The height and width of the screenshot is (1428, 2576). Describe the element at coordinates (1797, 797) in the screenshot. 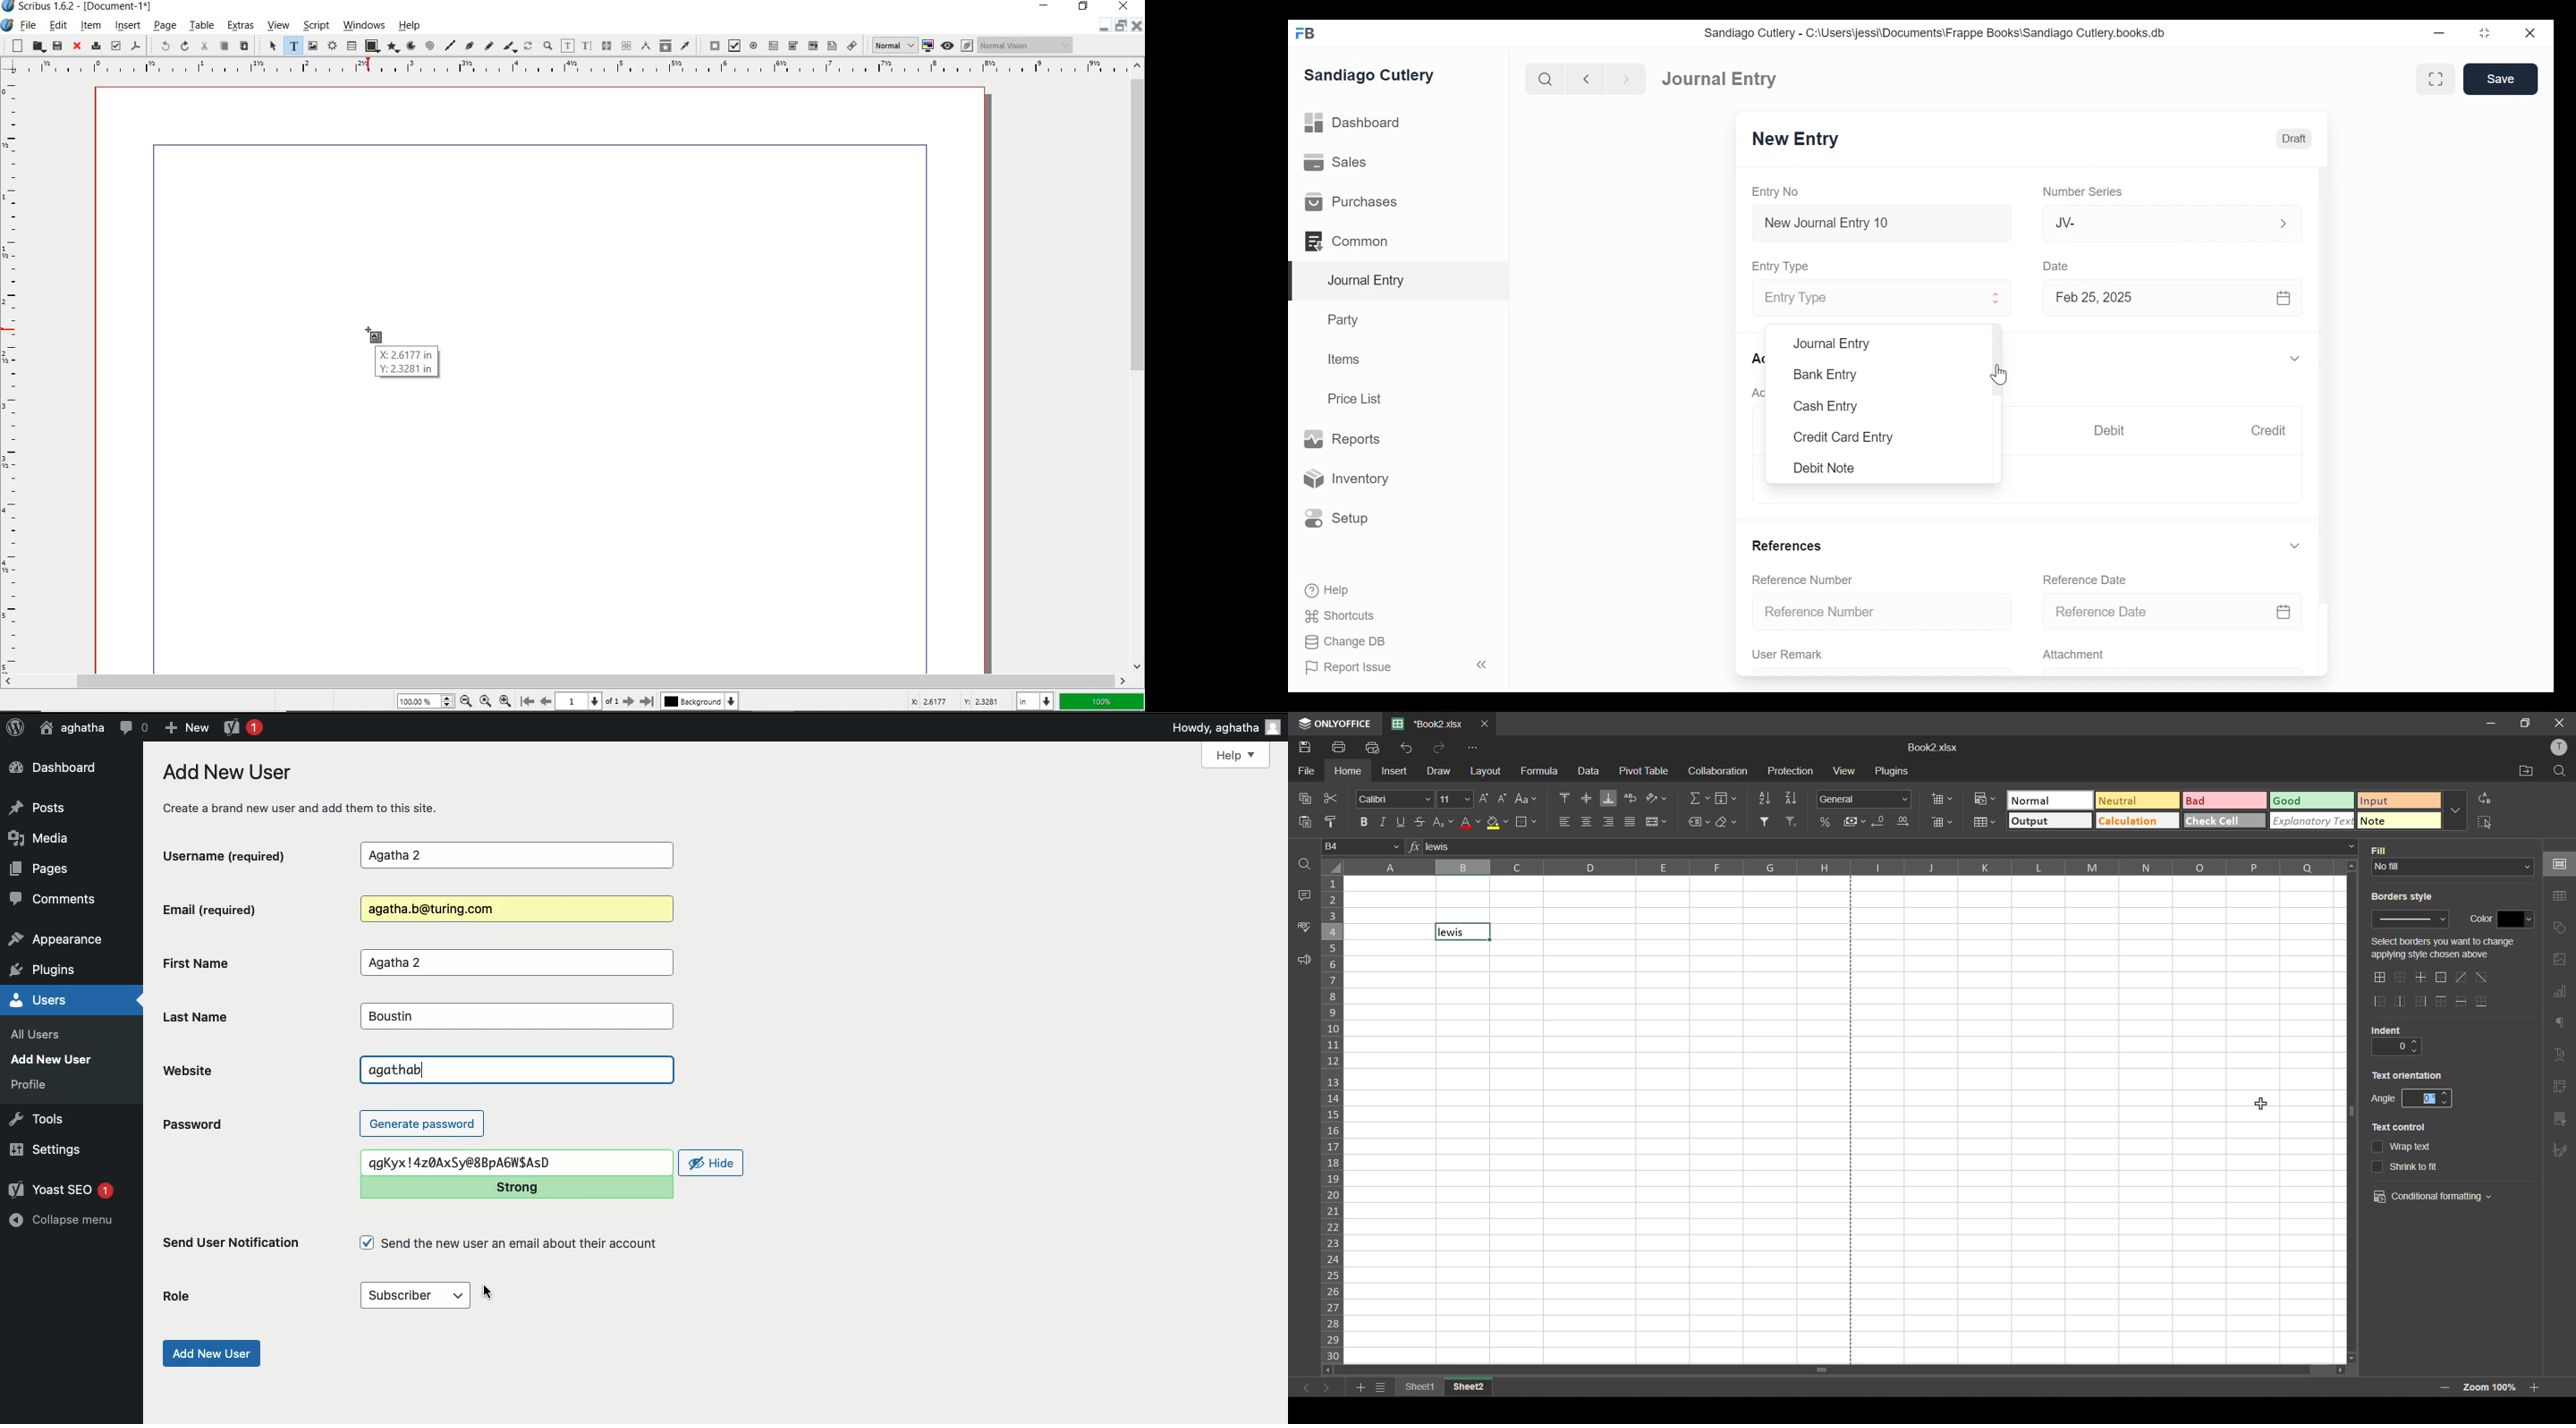

I see `sort descending` at that location.